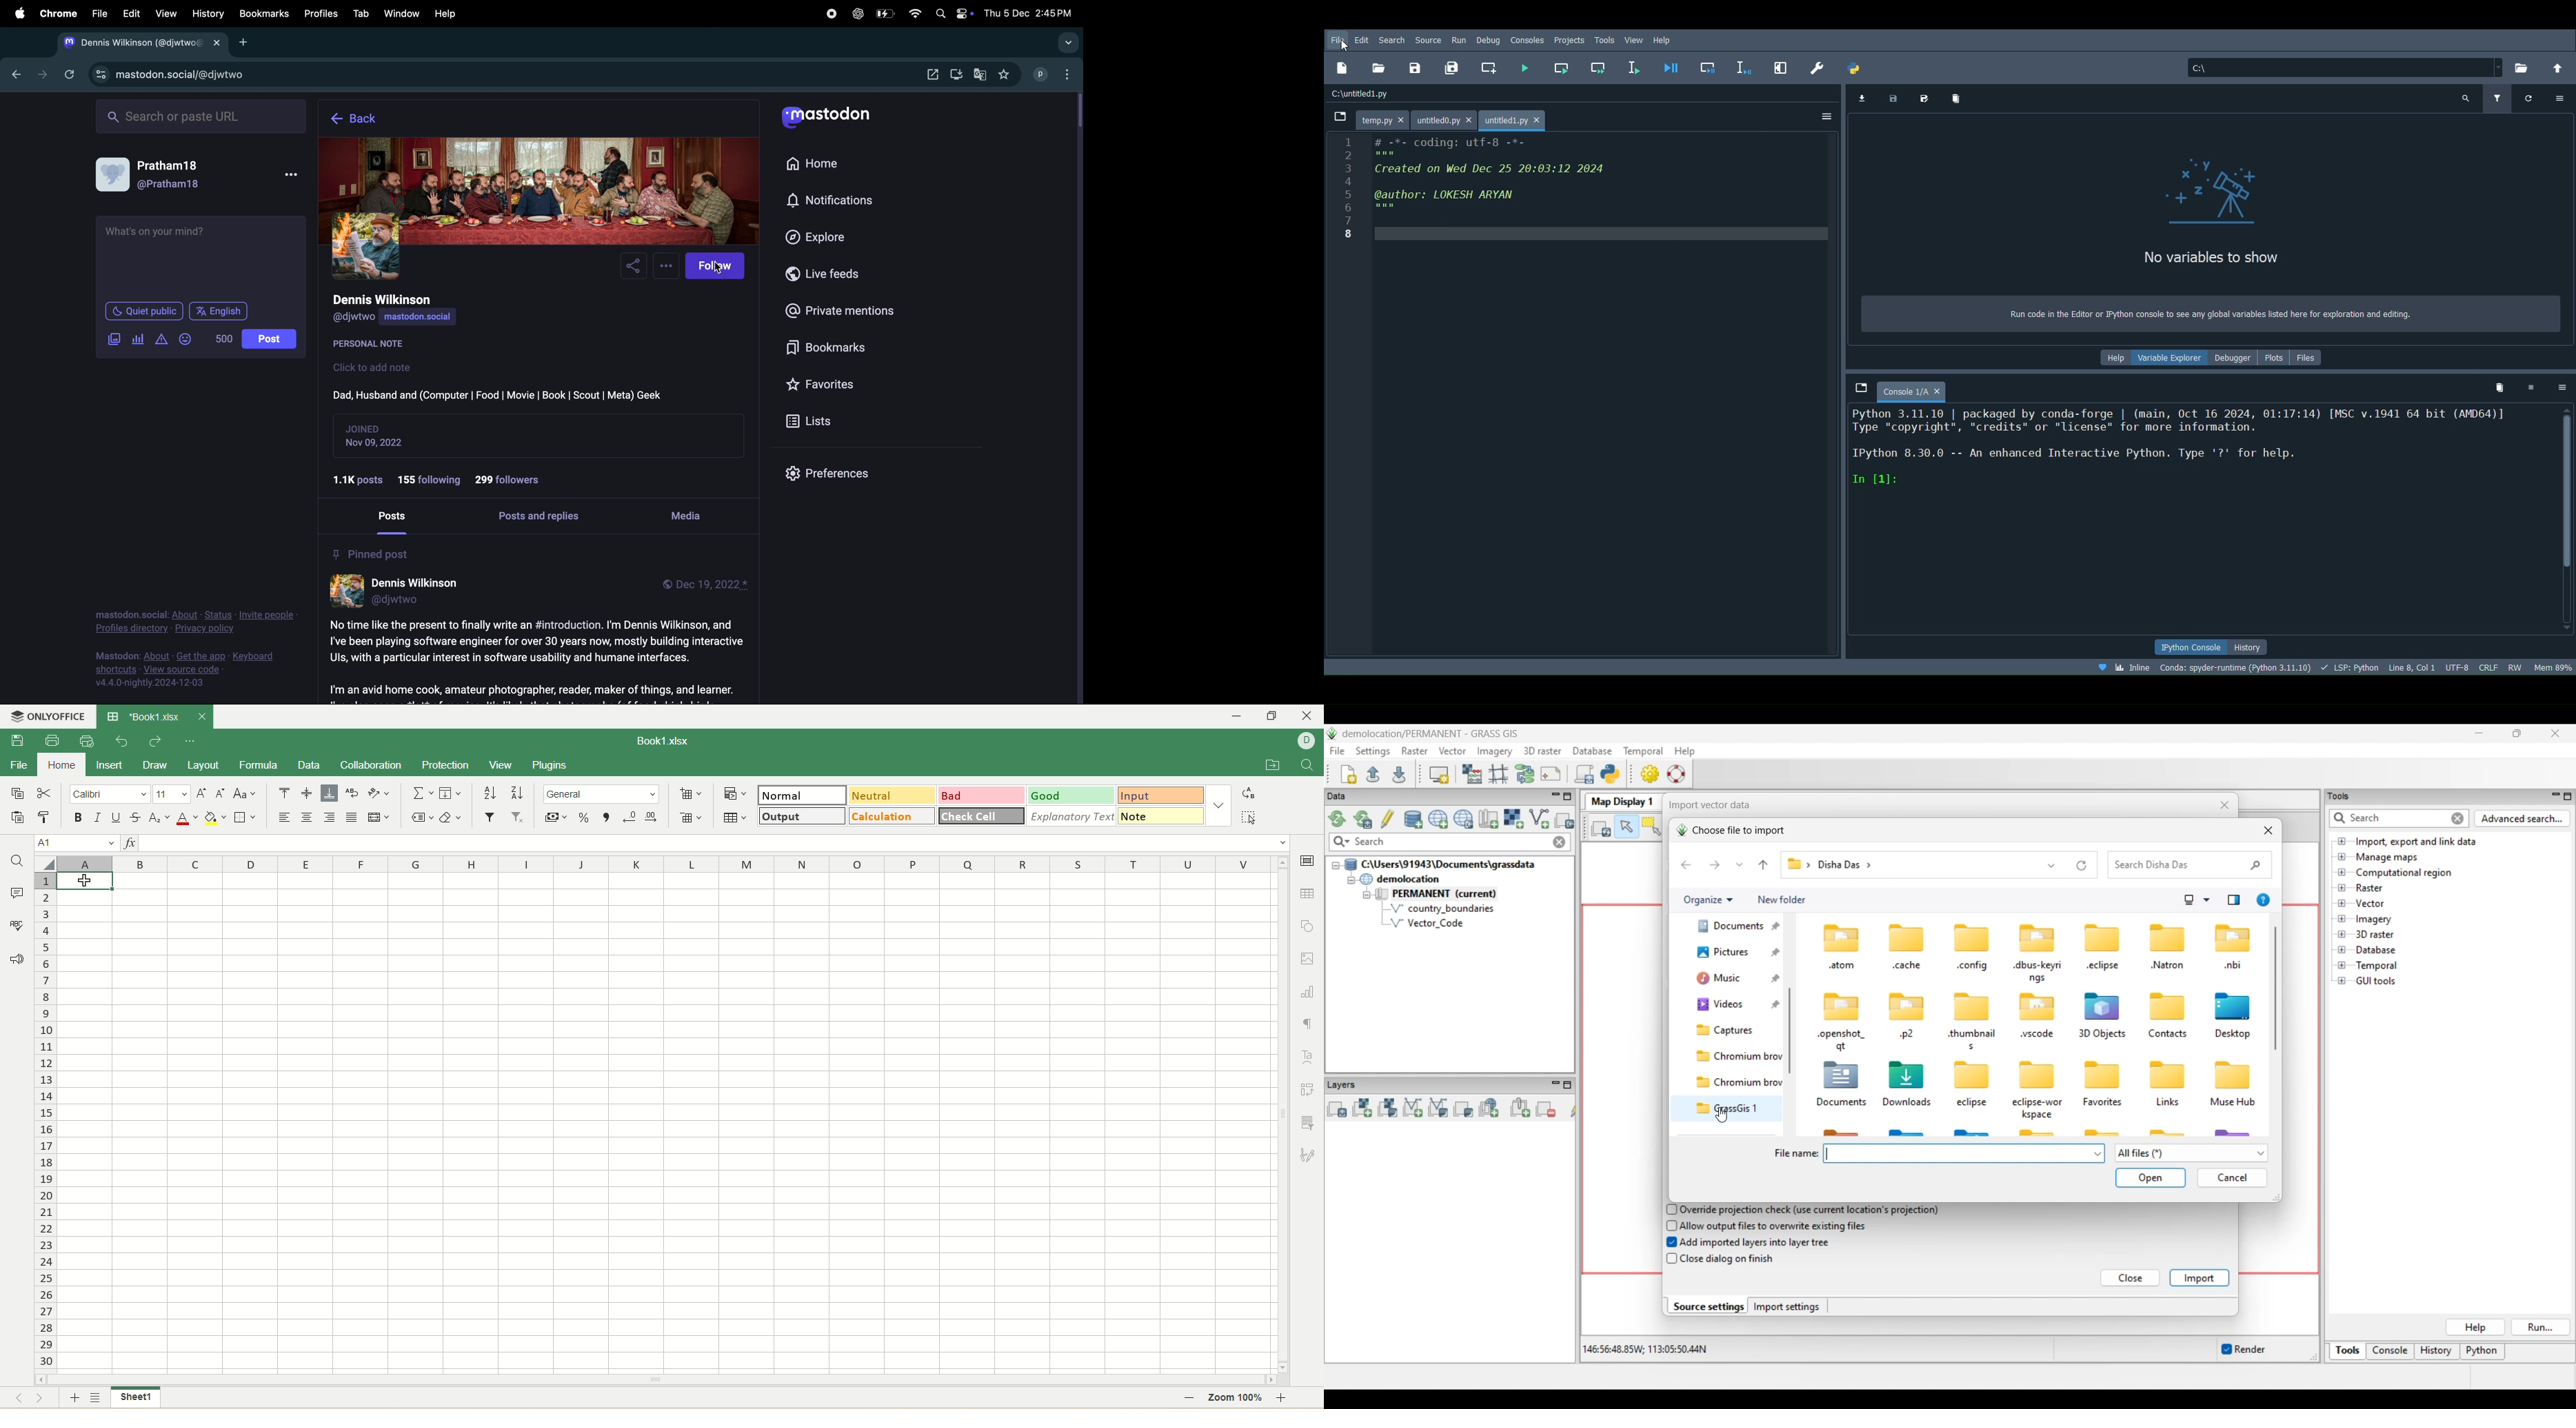 Image resolution: width=2576 pixels, height=1428 pixels. I want to click on Console 1/A, so click(1916, 389).